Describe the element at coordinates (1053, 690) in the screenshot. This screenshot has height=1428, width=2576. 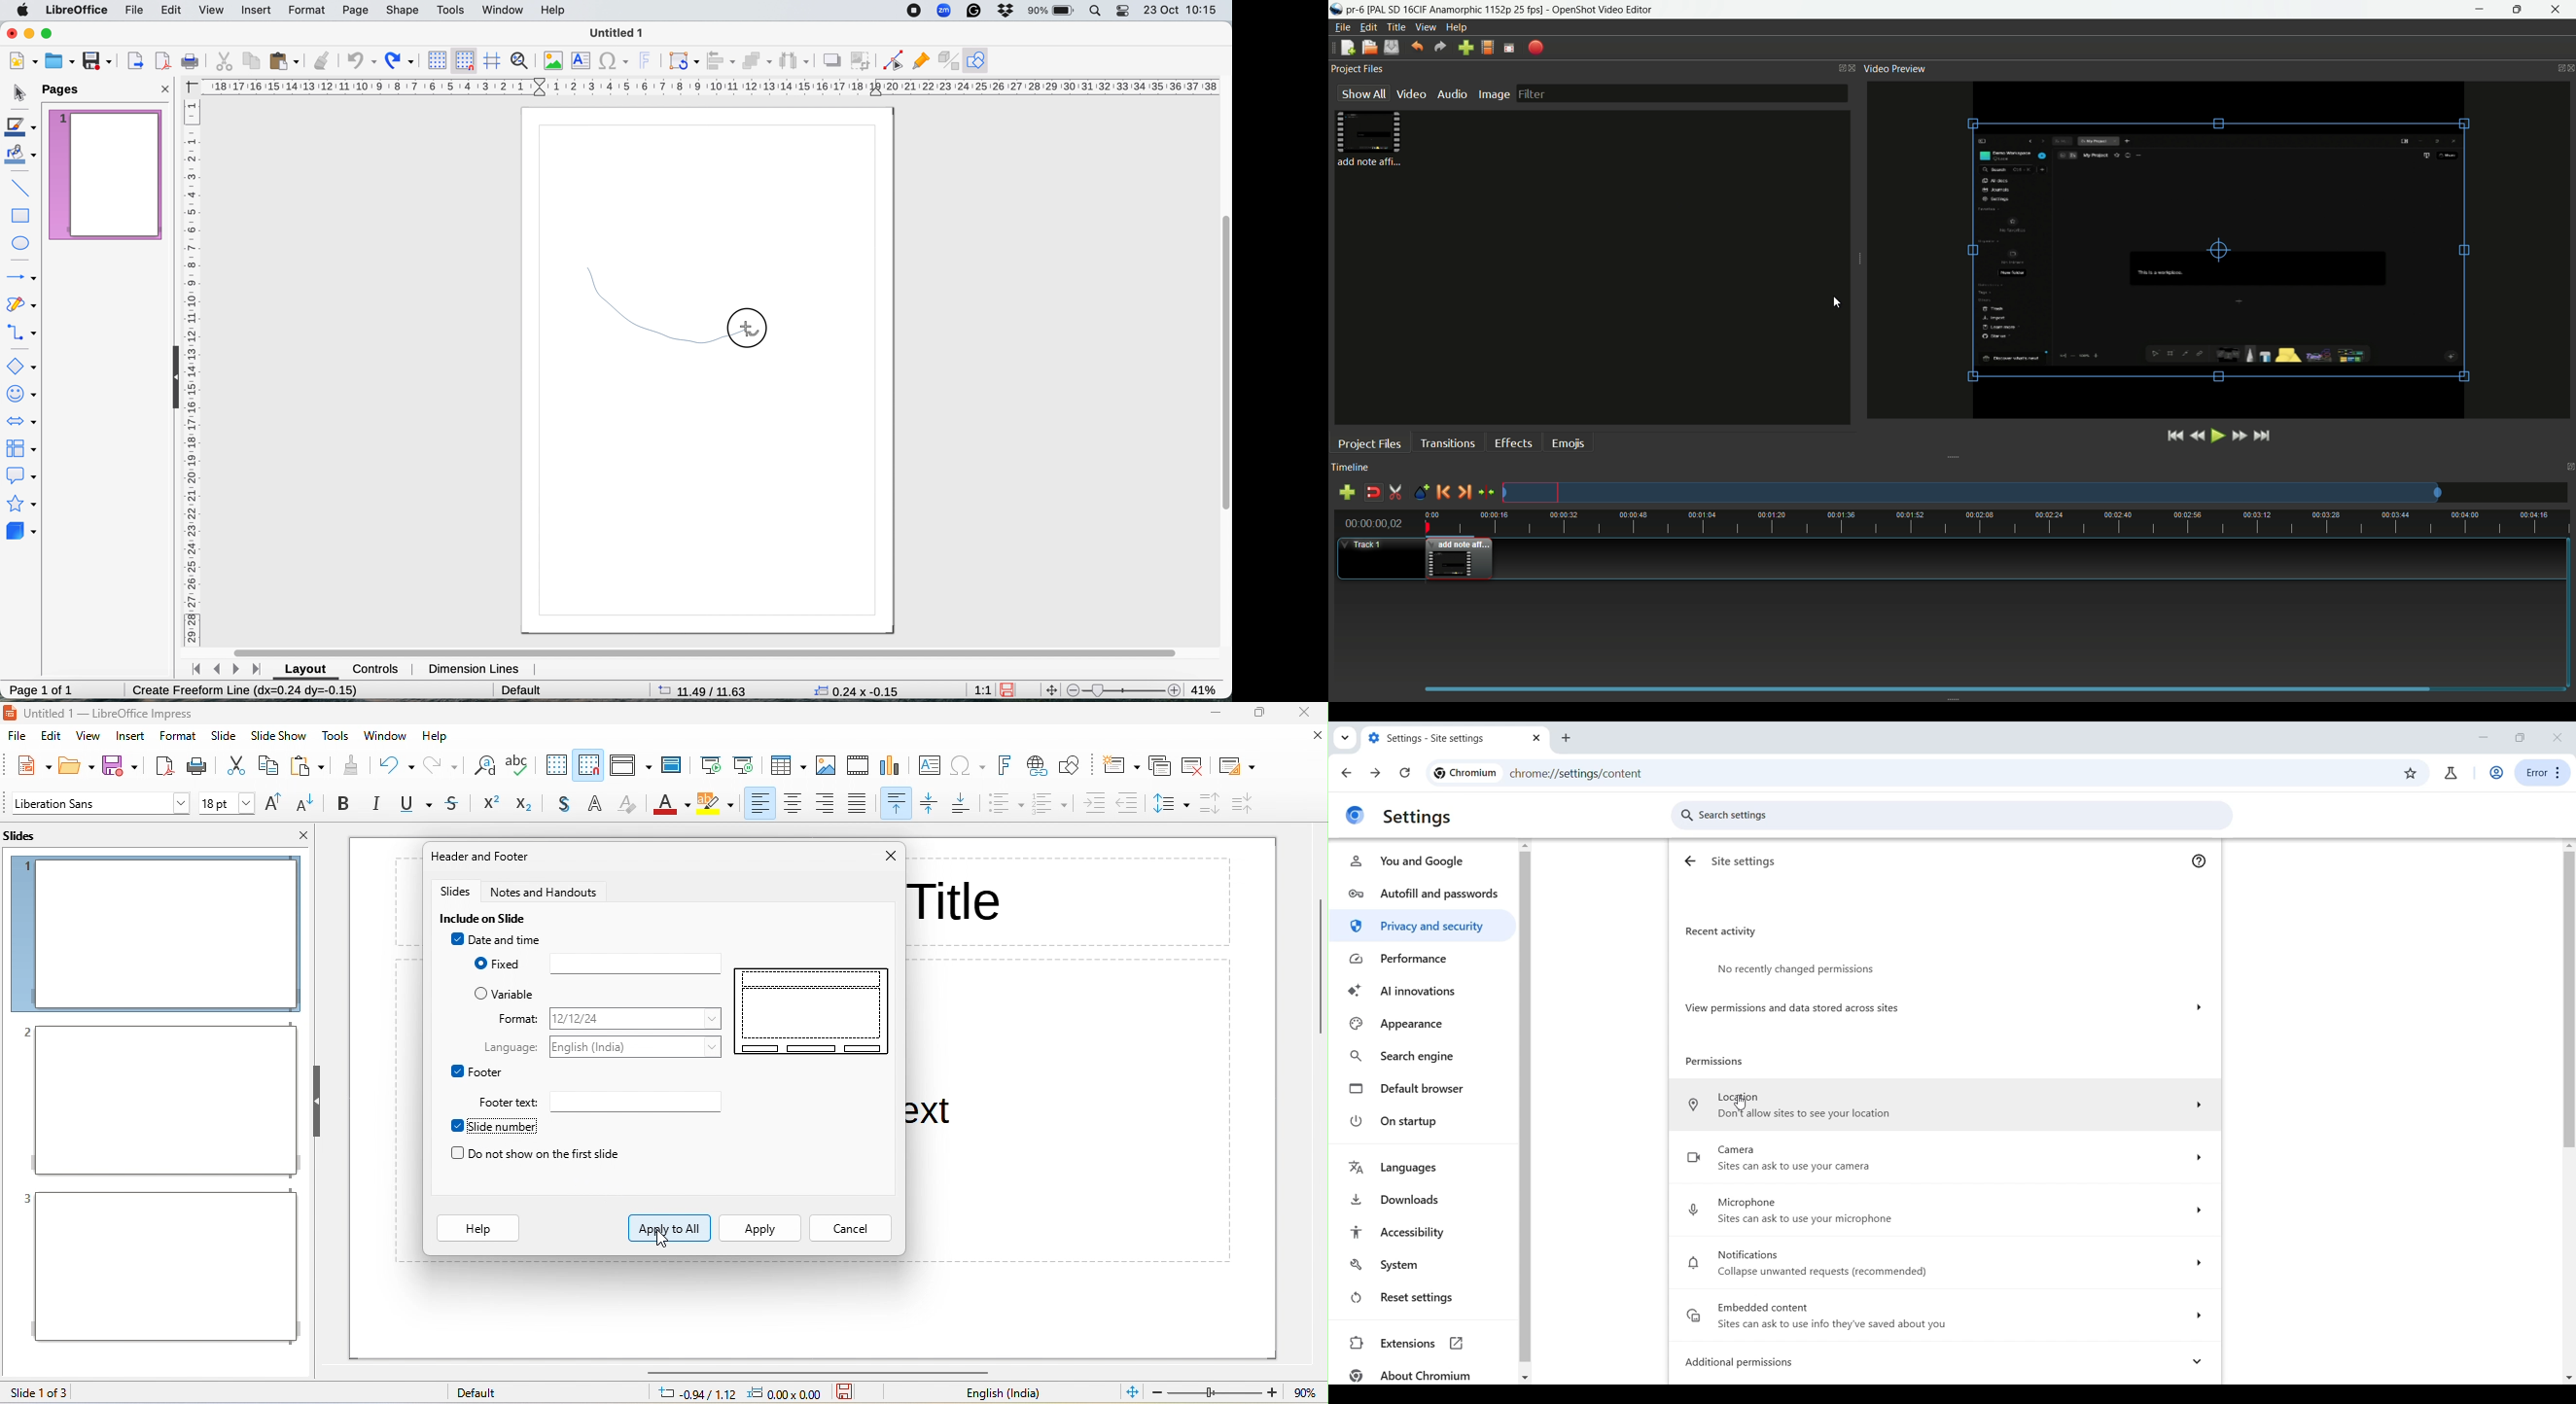
I see `move` at that location.